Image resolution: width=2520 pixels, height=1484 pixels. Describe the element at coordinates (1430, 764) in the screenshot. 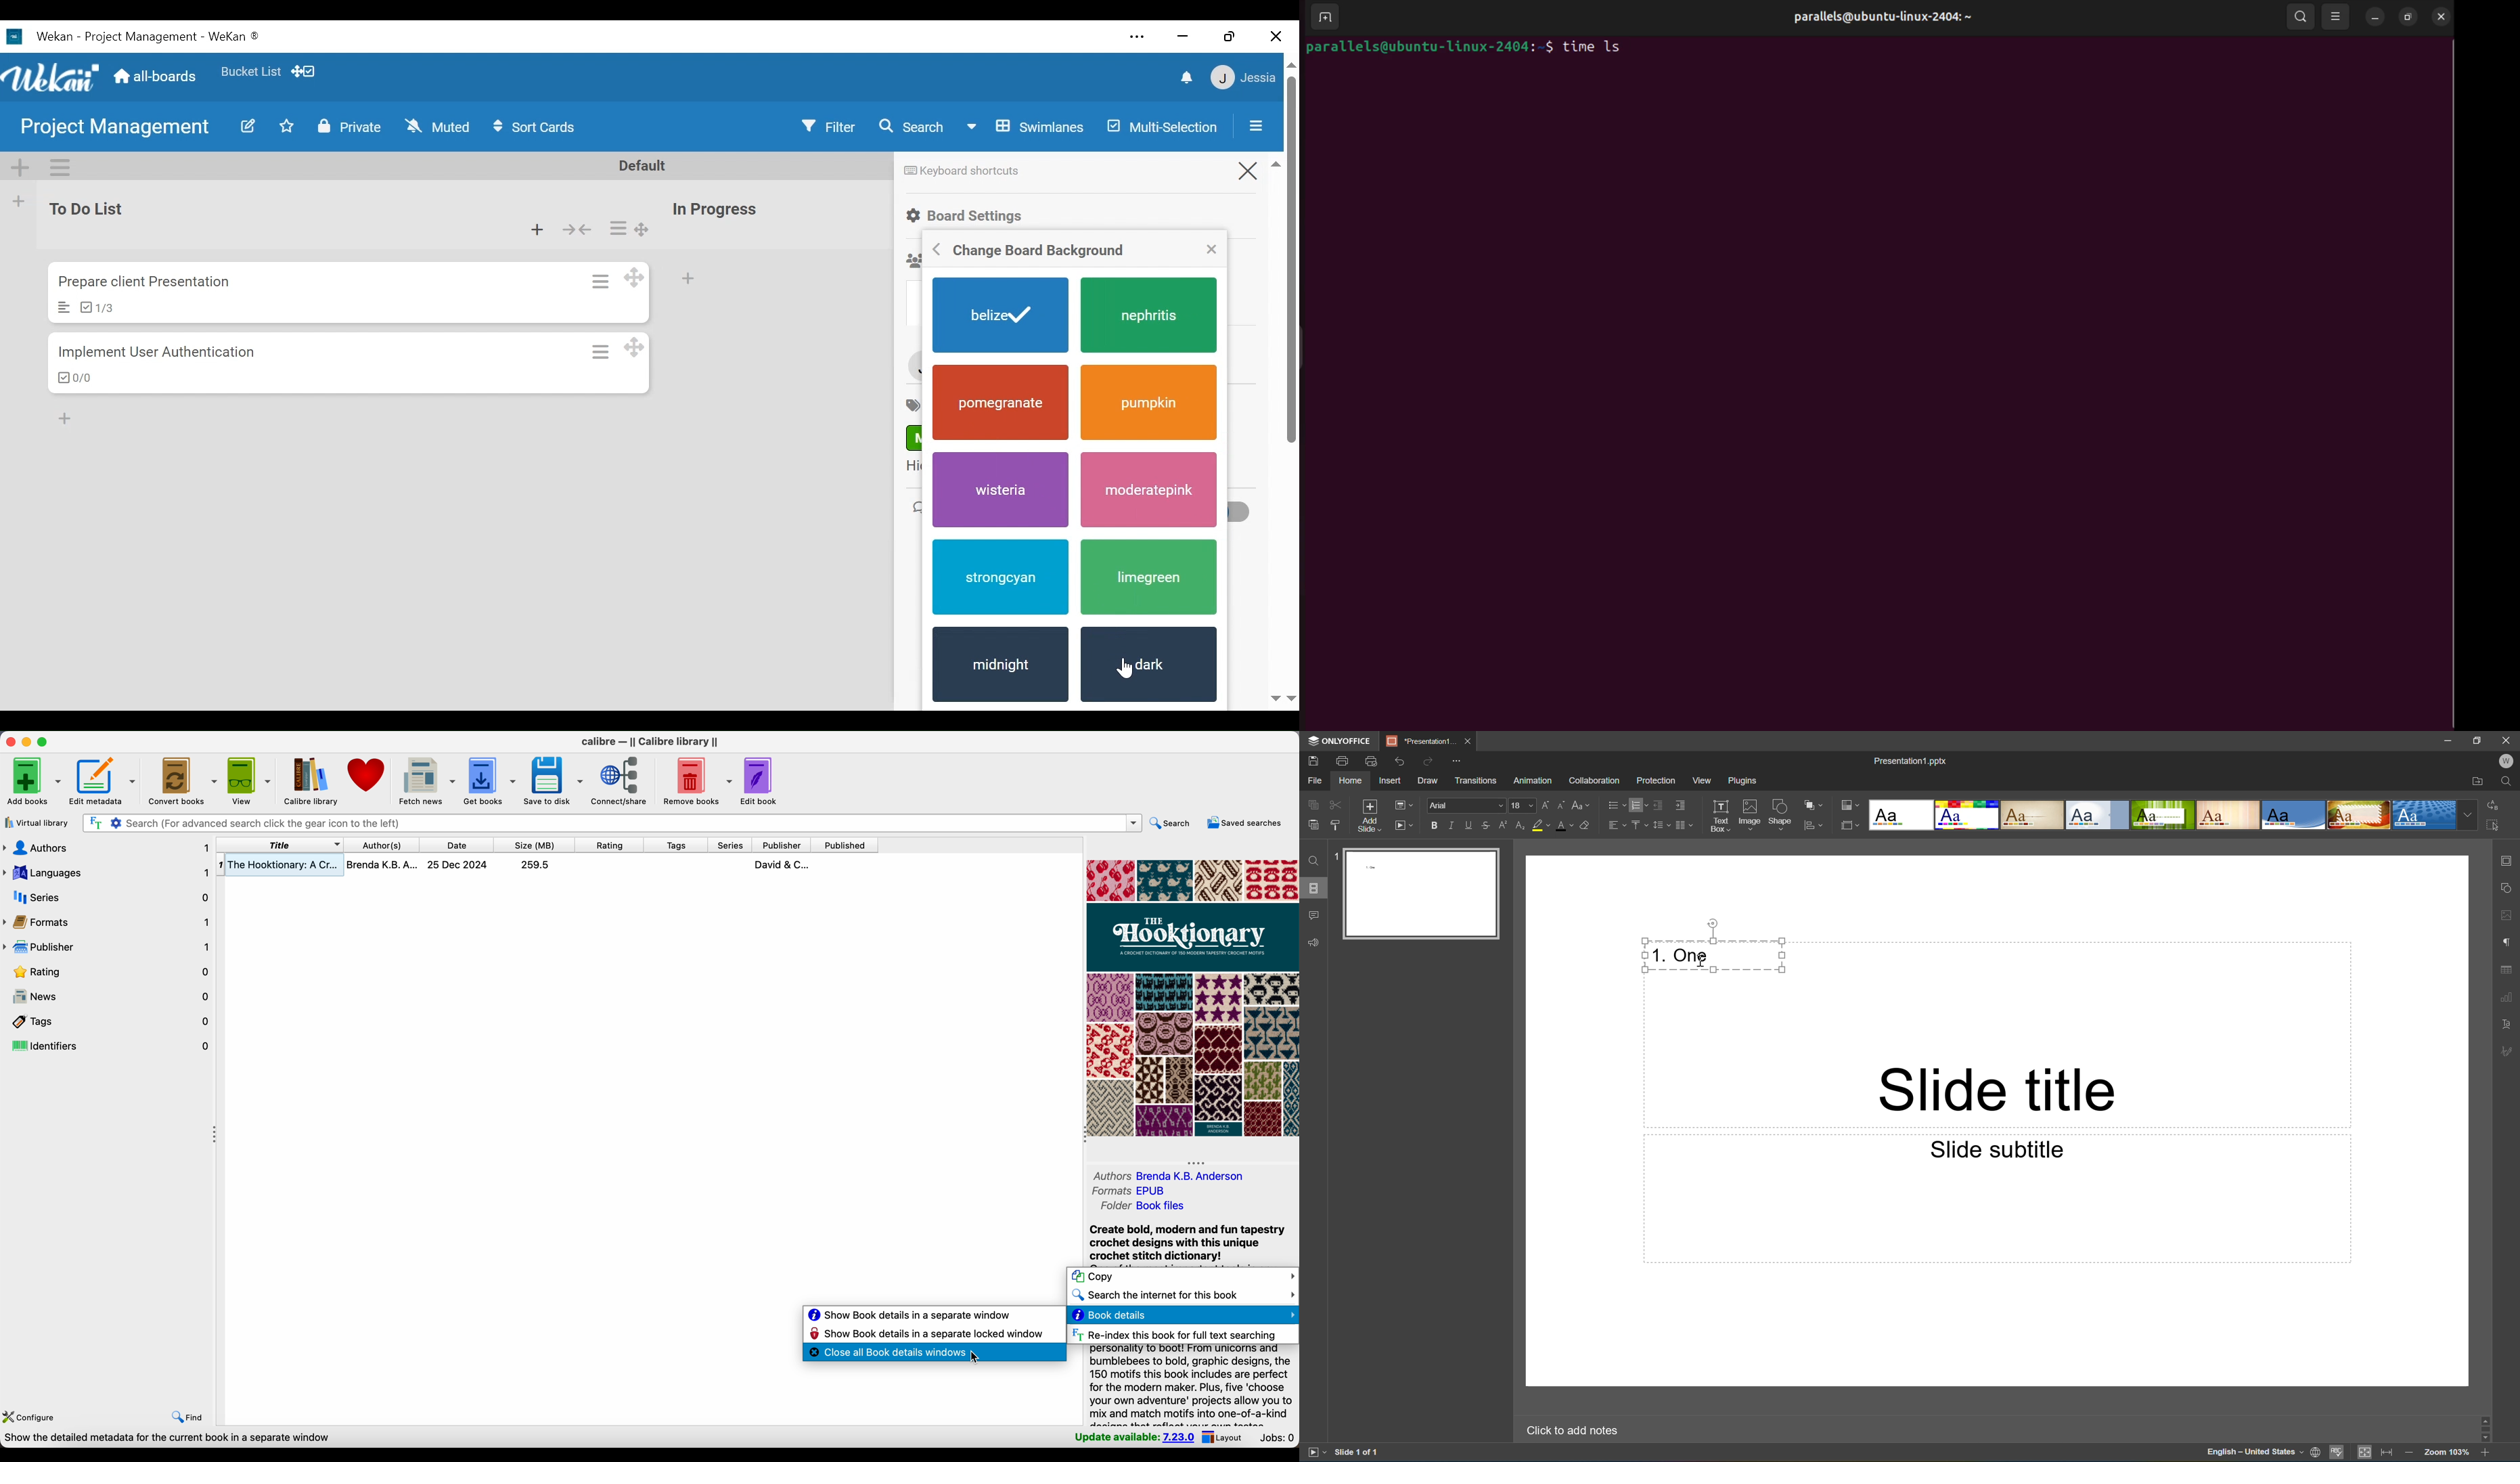

I see `Redo` at that location.